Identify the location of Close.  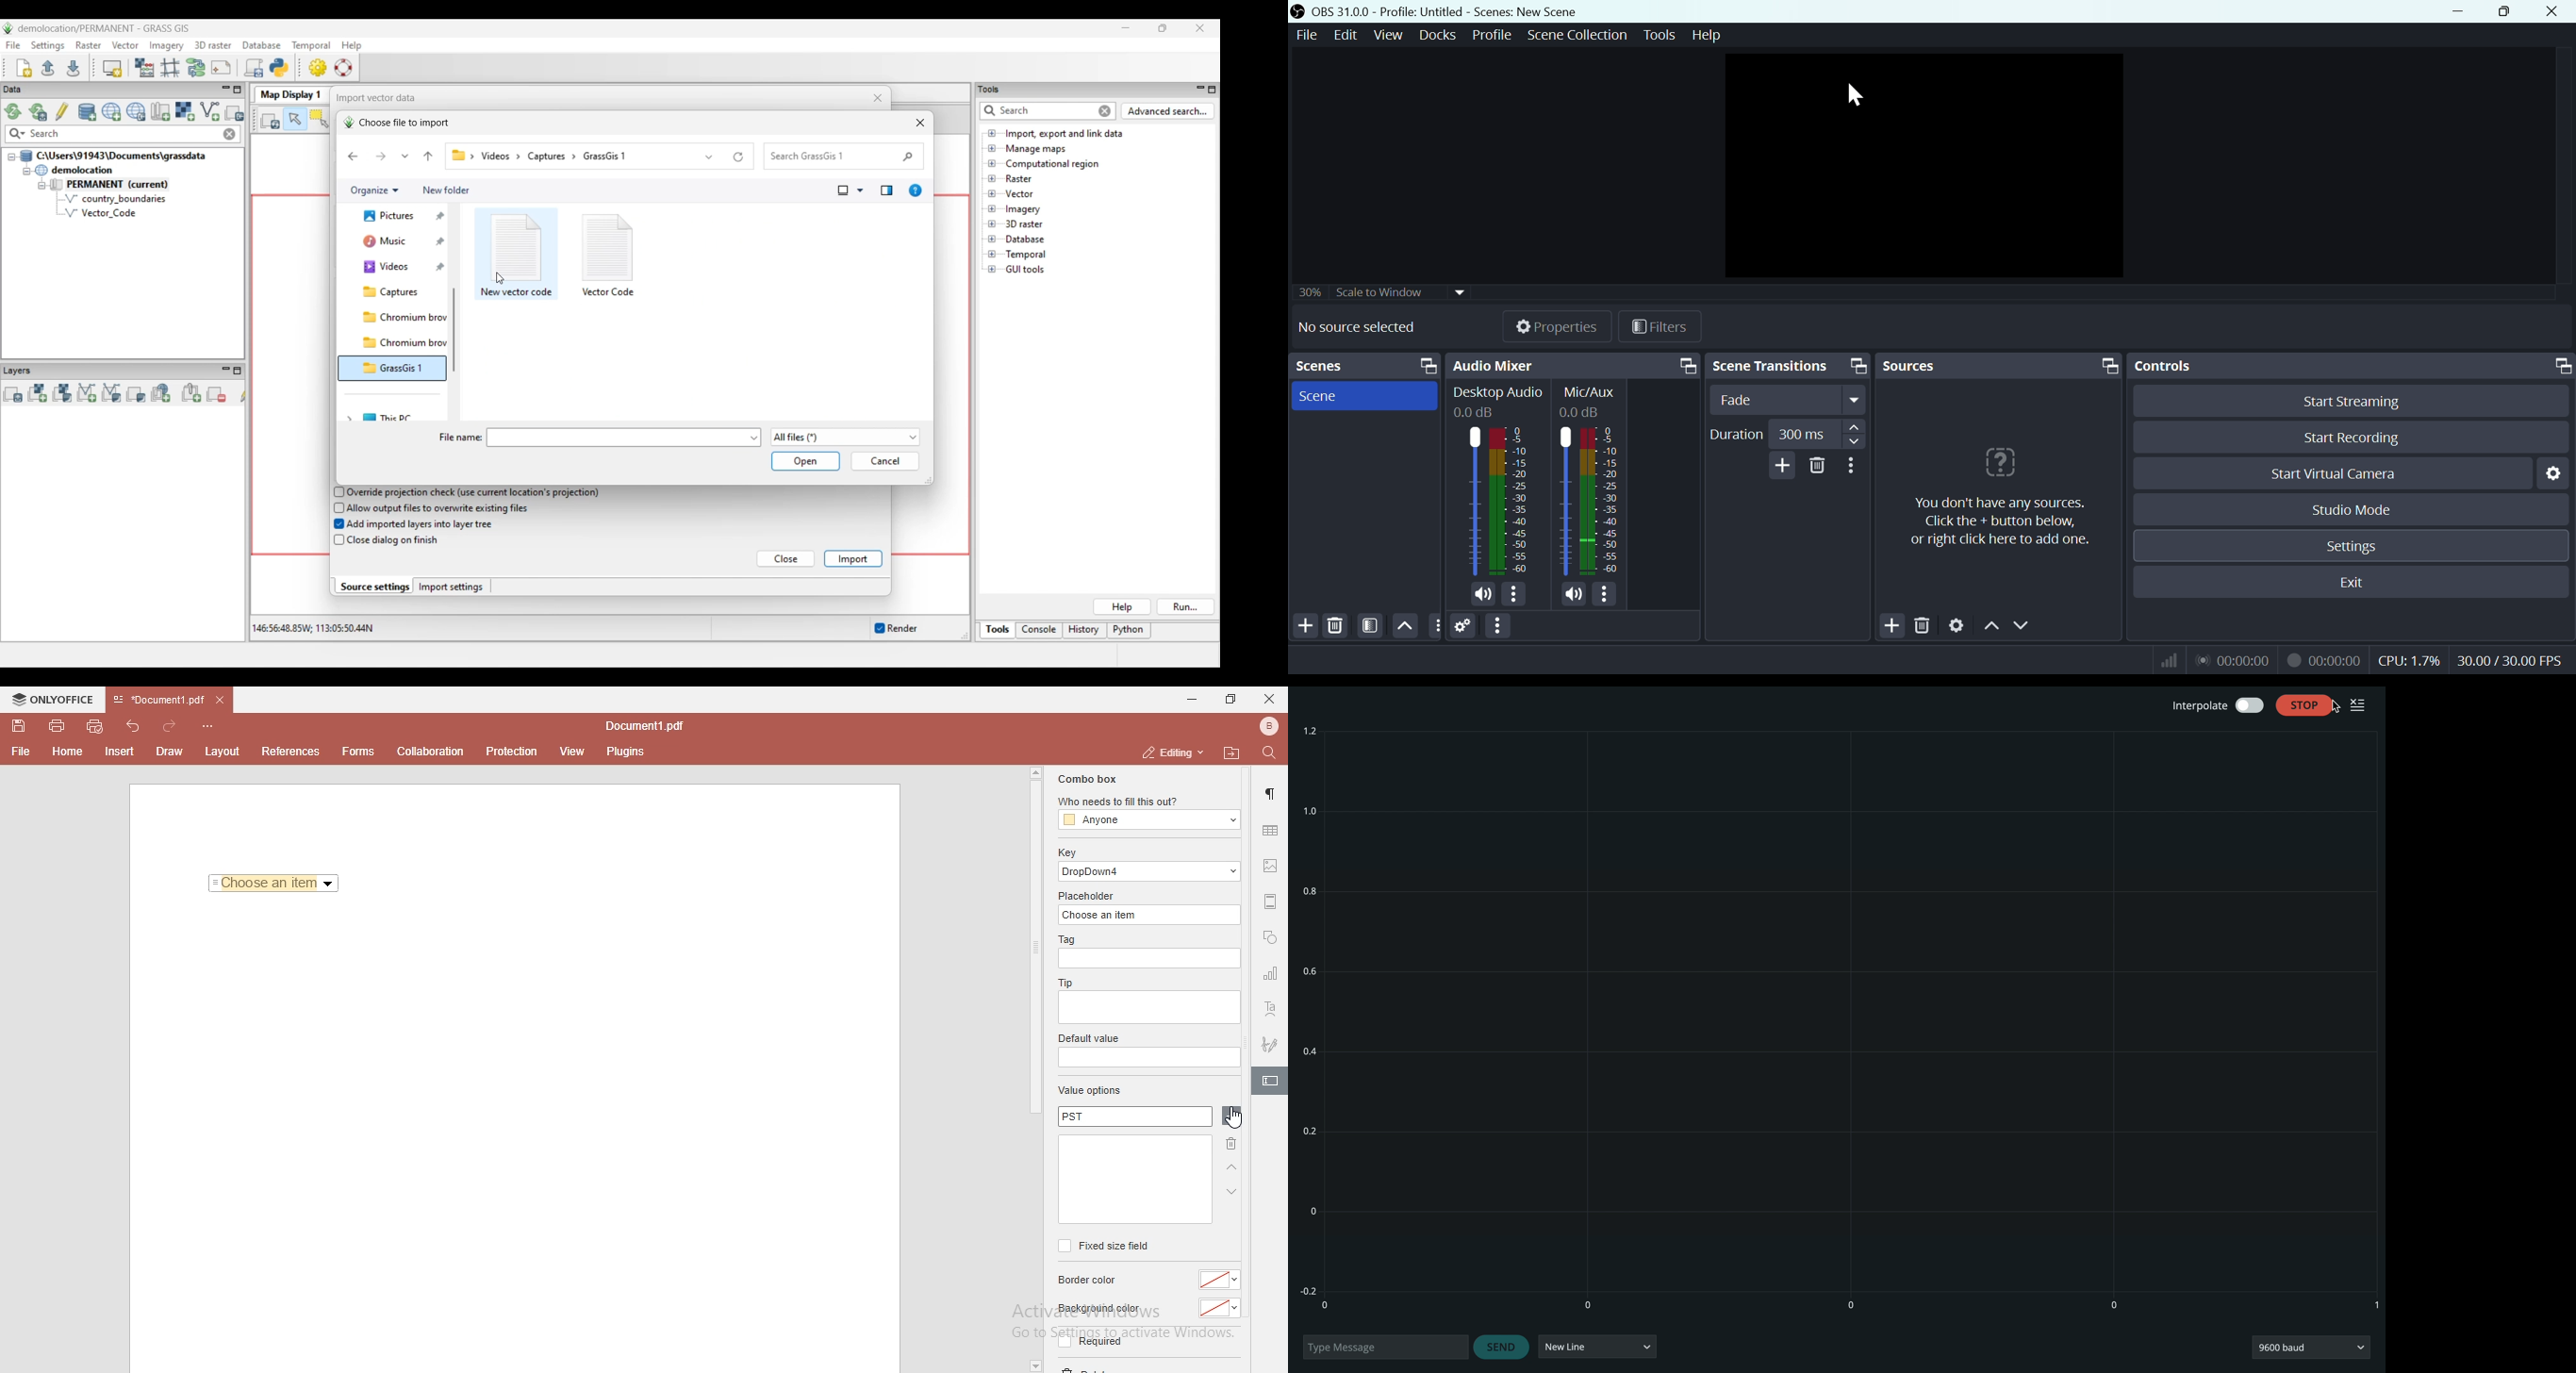
(2549, 12).